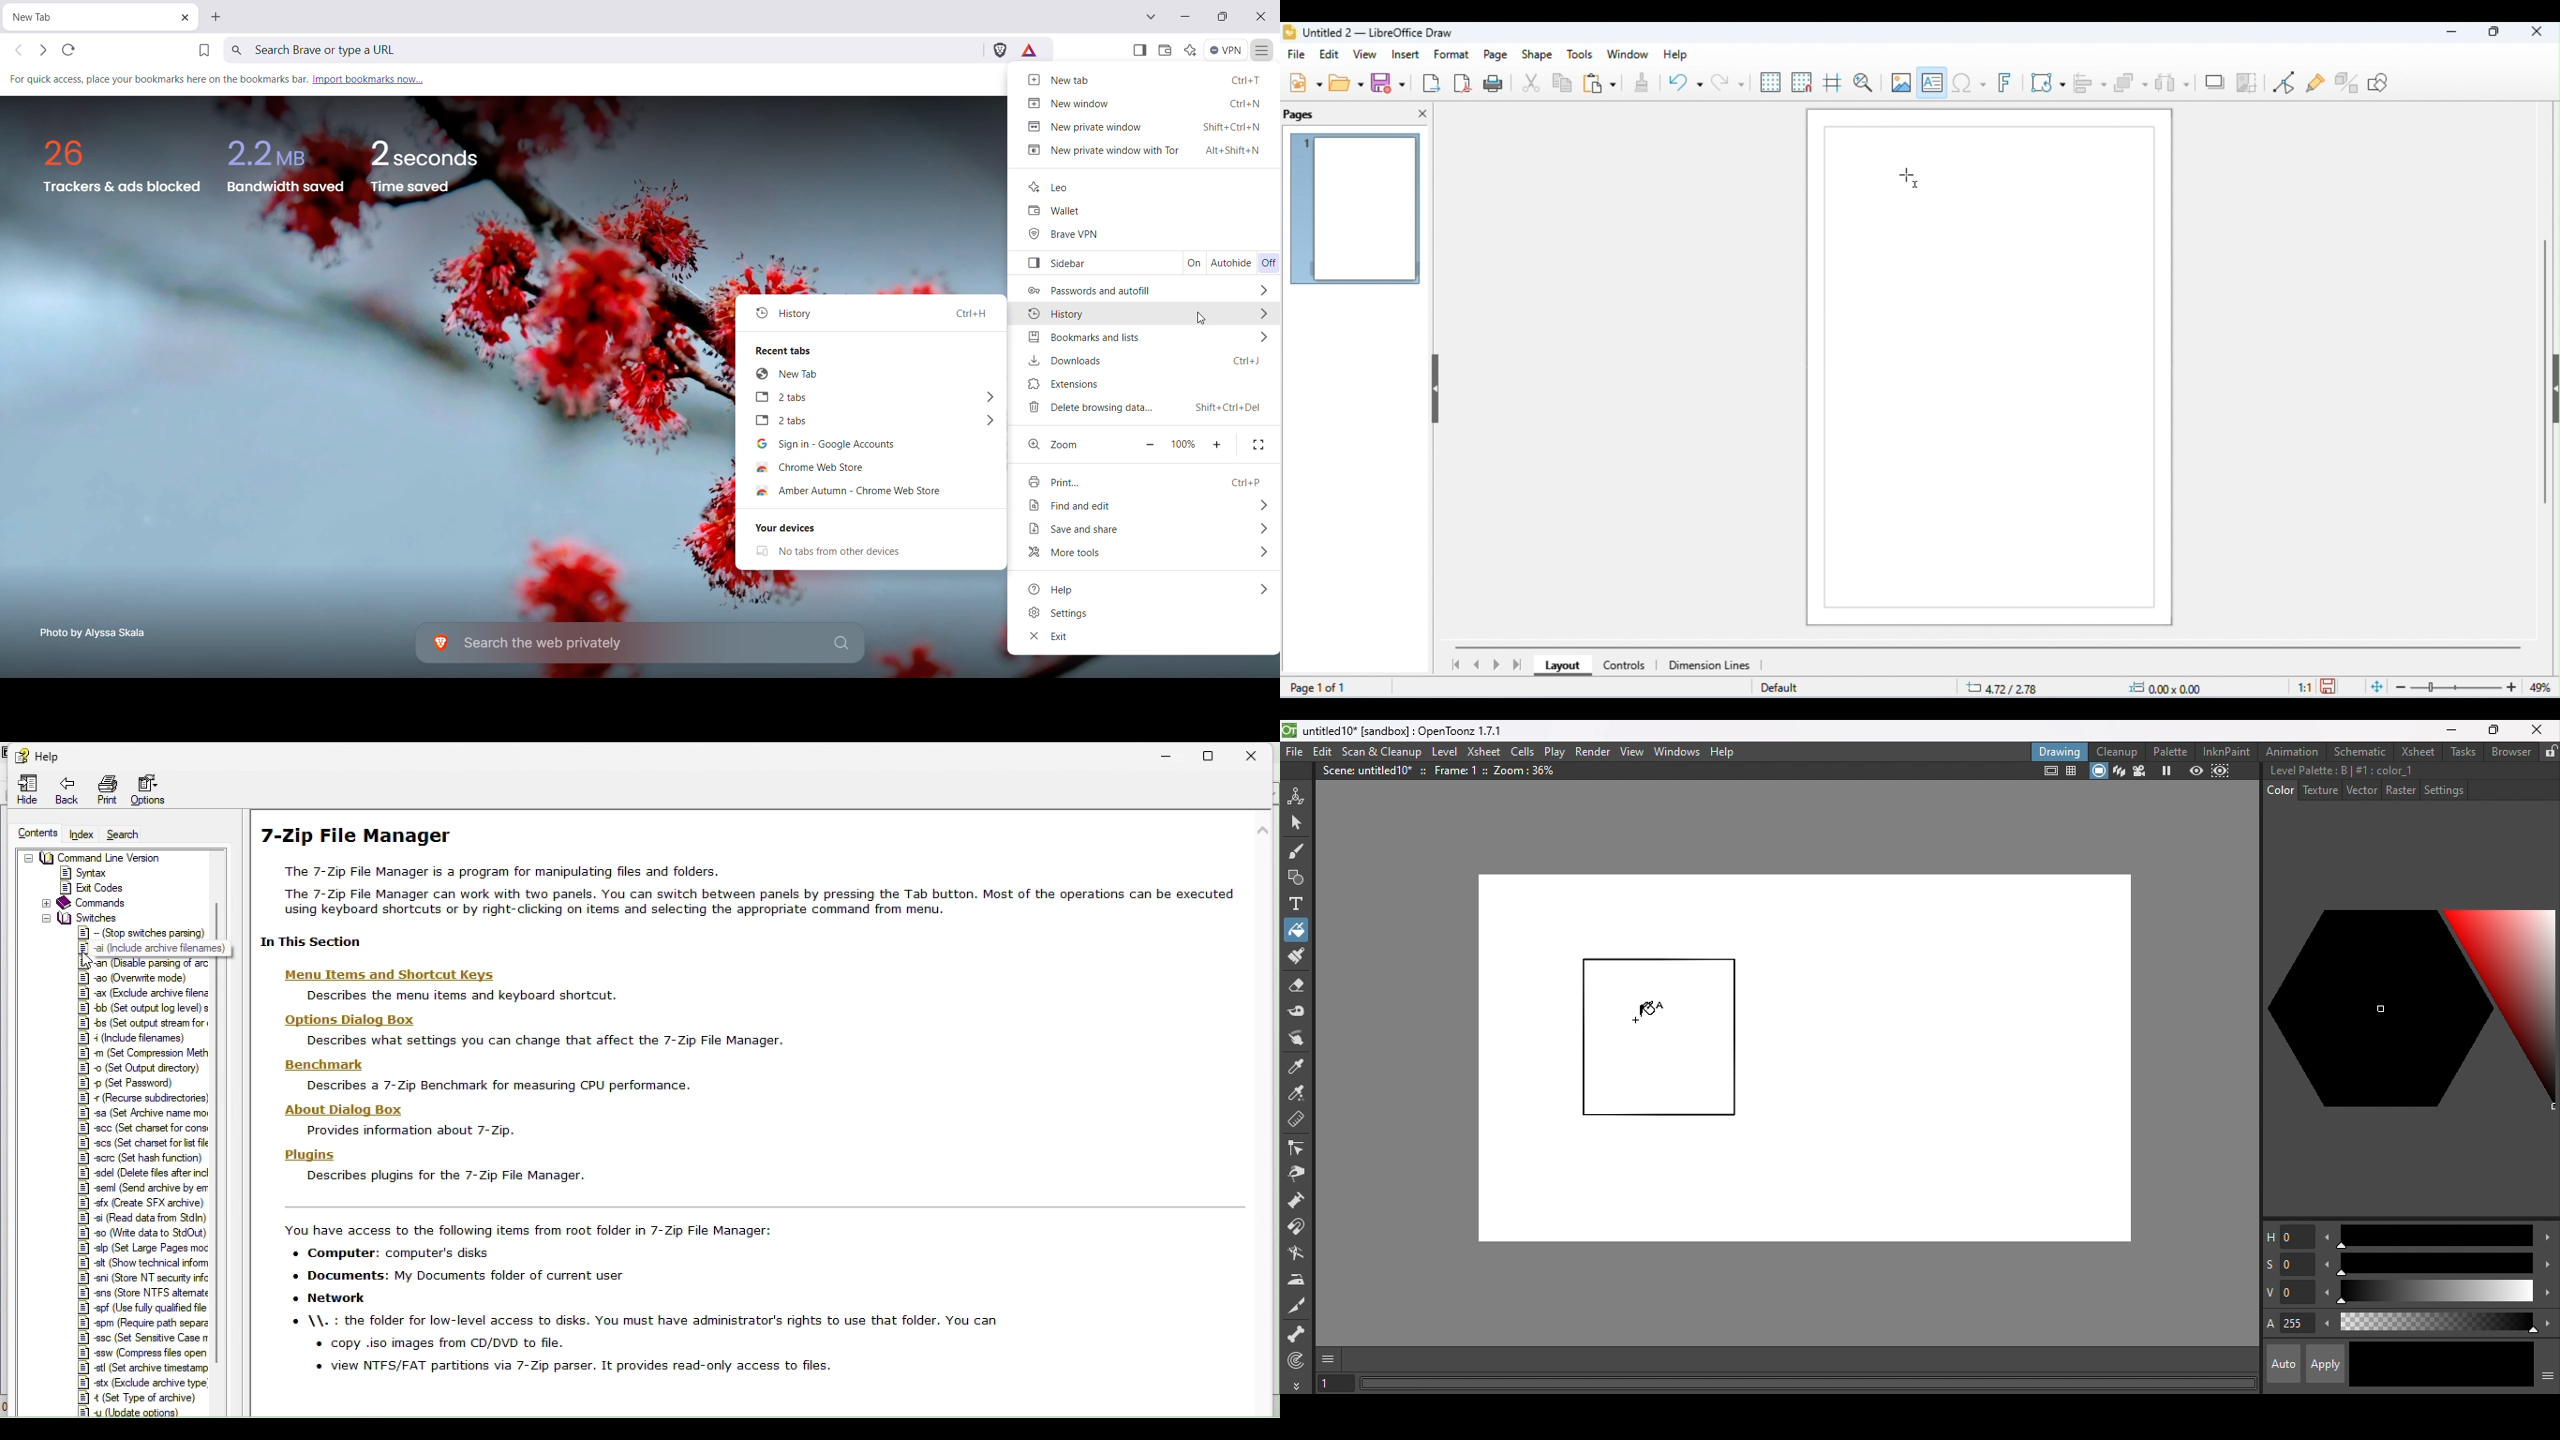 The width and height of the screenshot is (2576, 1456). I want to click on Sub-camera view, so click(2223, 771).